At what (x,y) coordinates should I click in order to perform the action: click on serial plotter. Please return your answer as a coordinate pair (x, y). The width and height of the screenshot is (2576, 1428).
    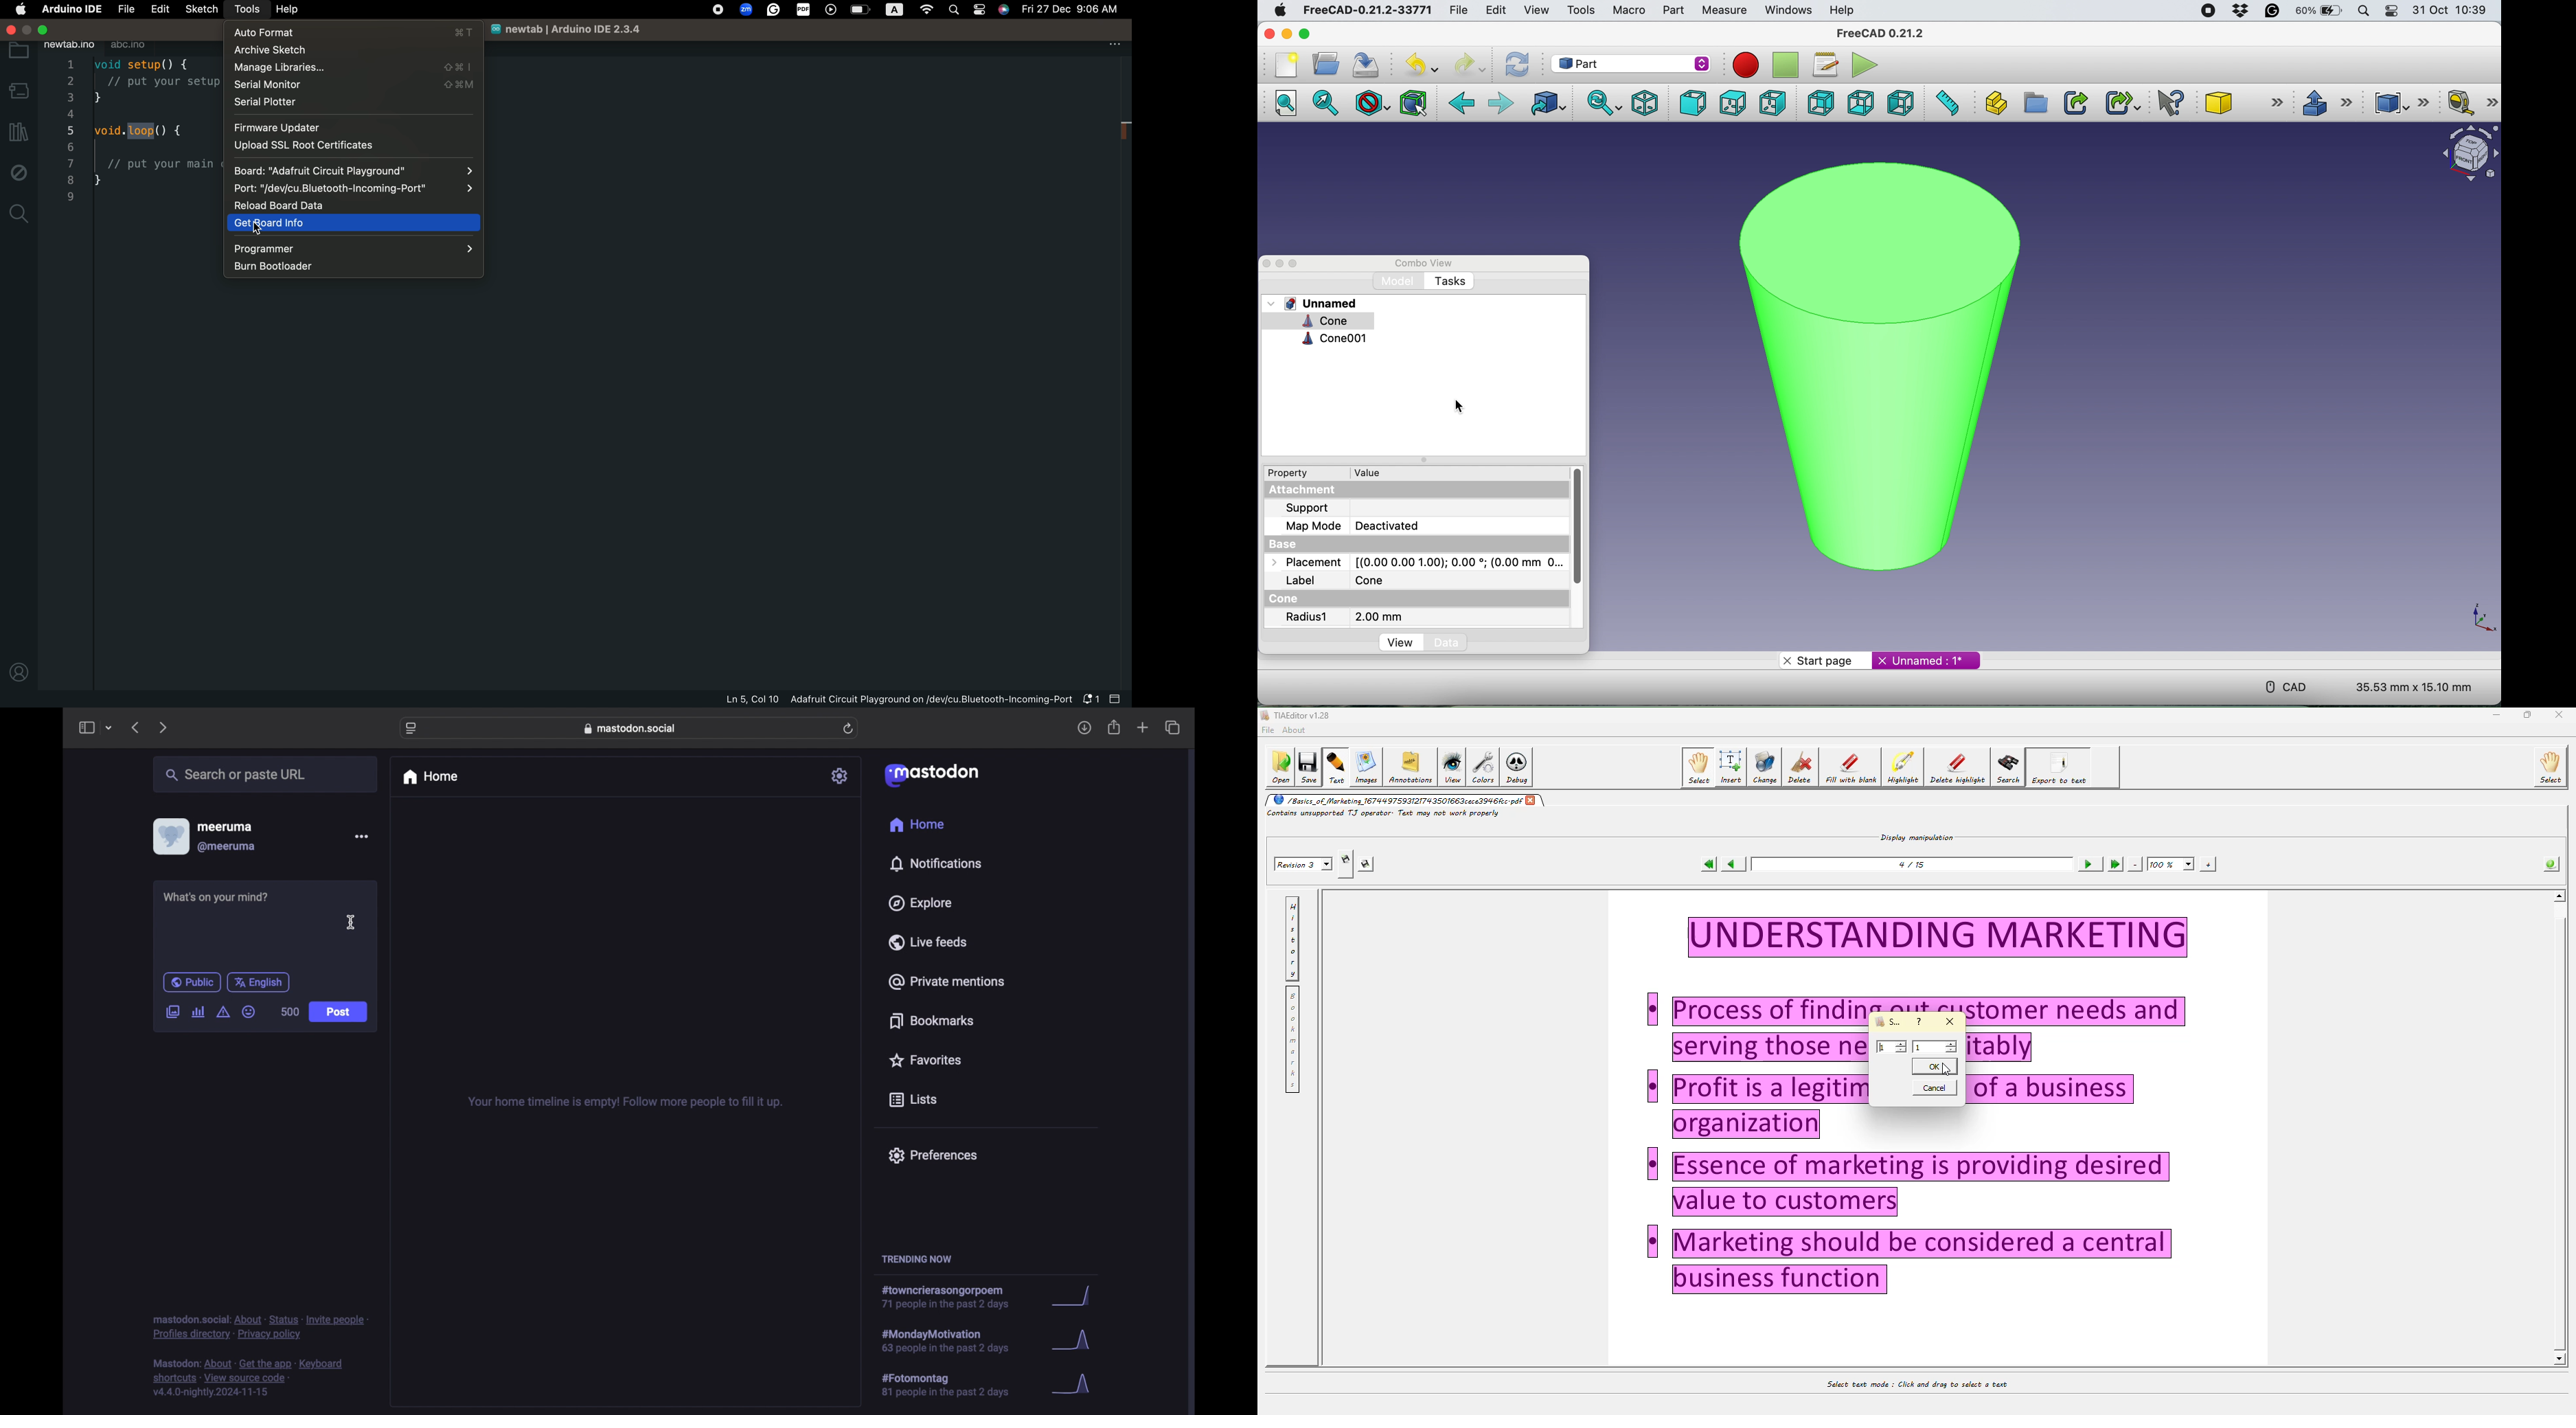
    Looking at the image, I should click on (307, 103).